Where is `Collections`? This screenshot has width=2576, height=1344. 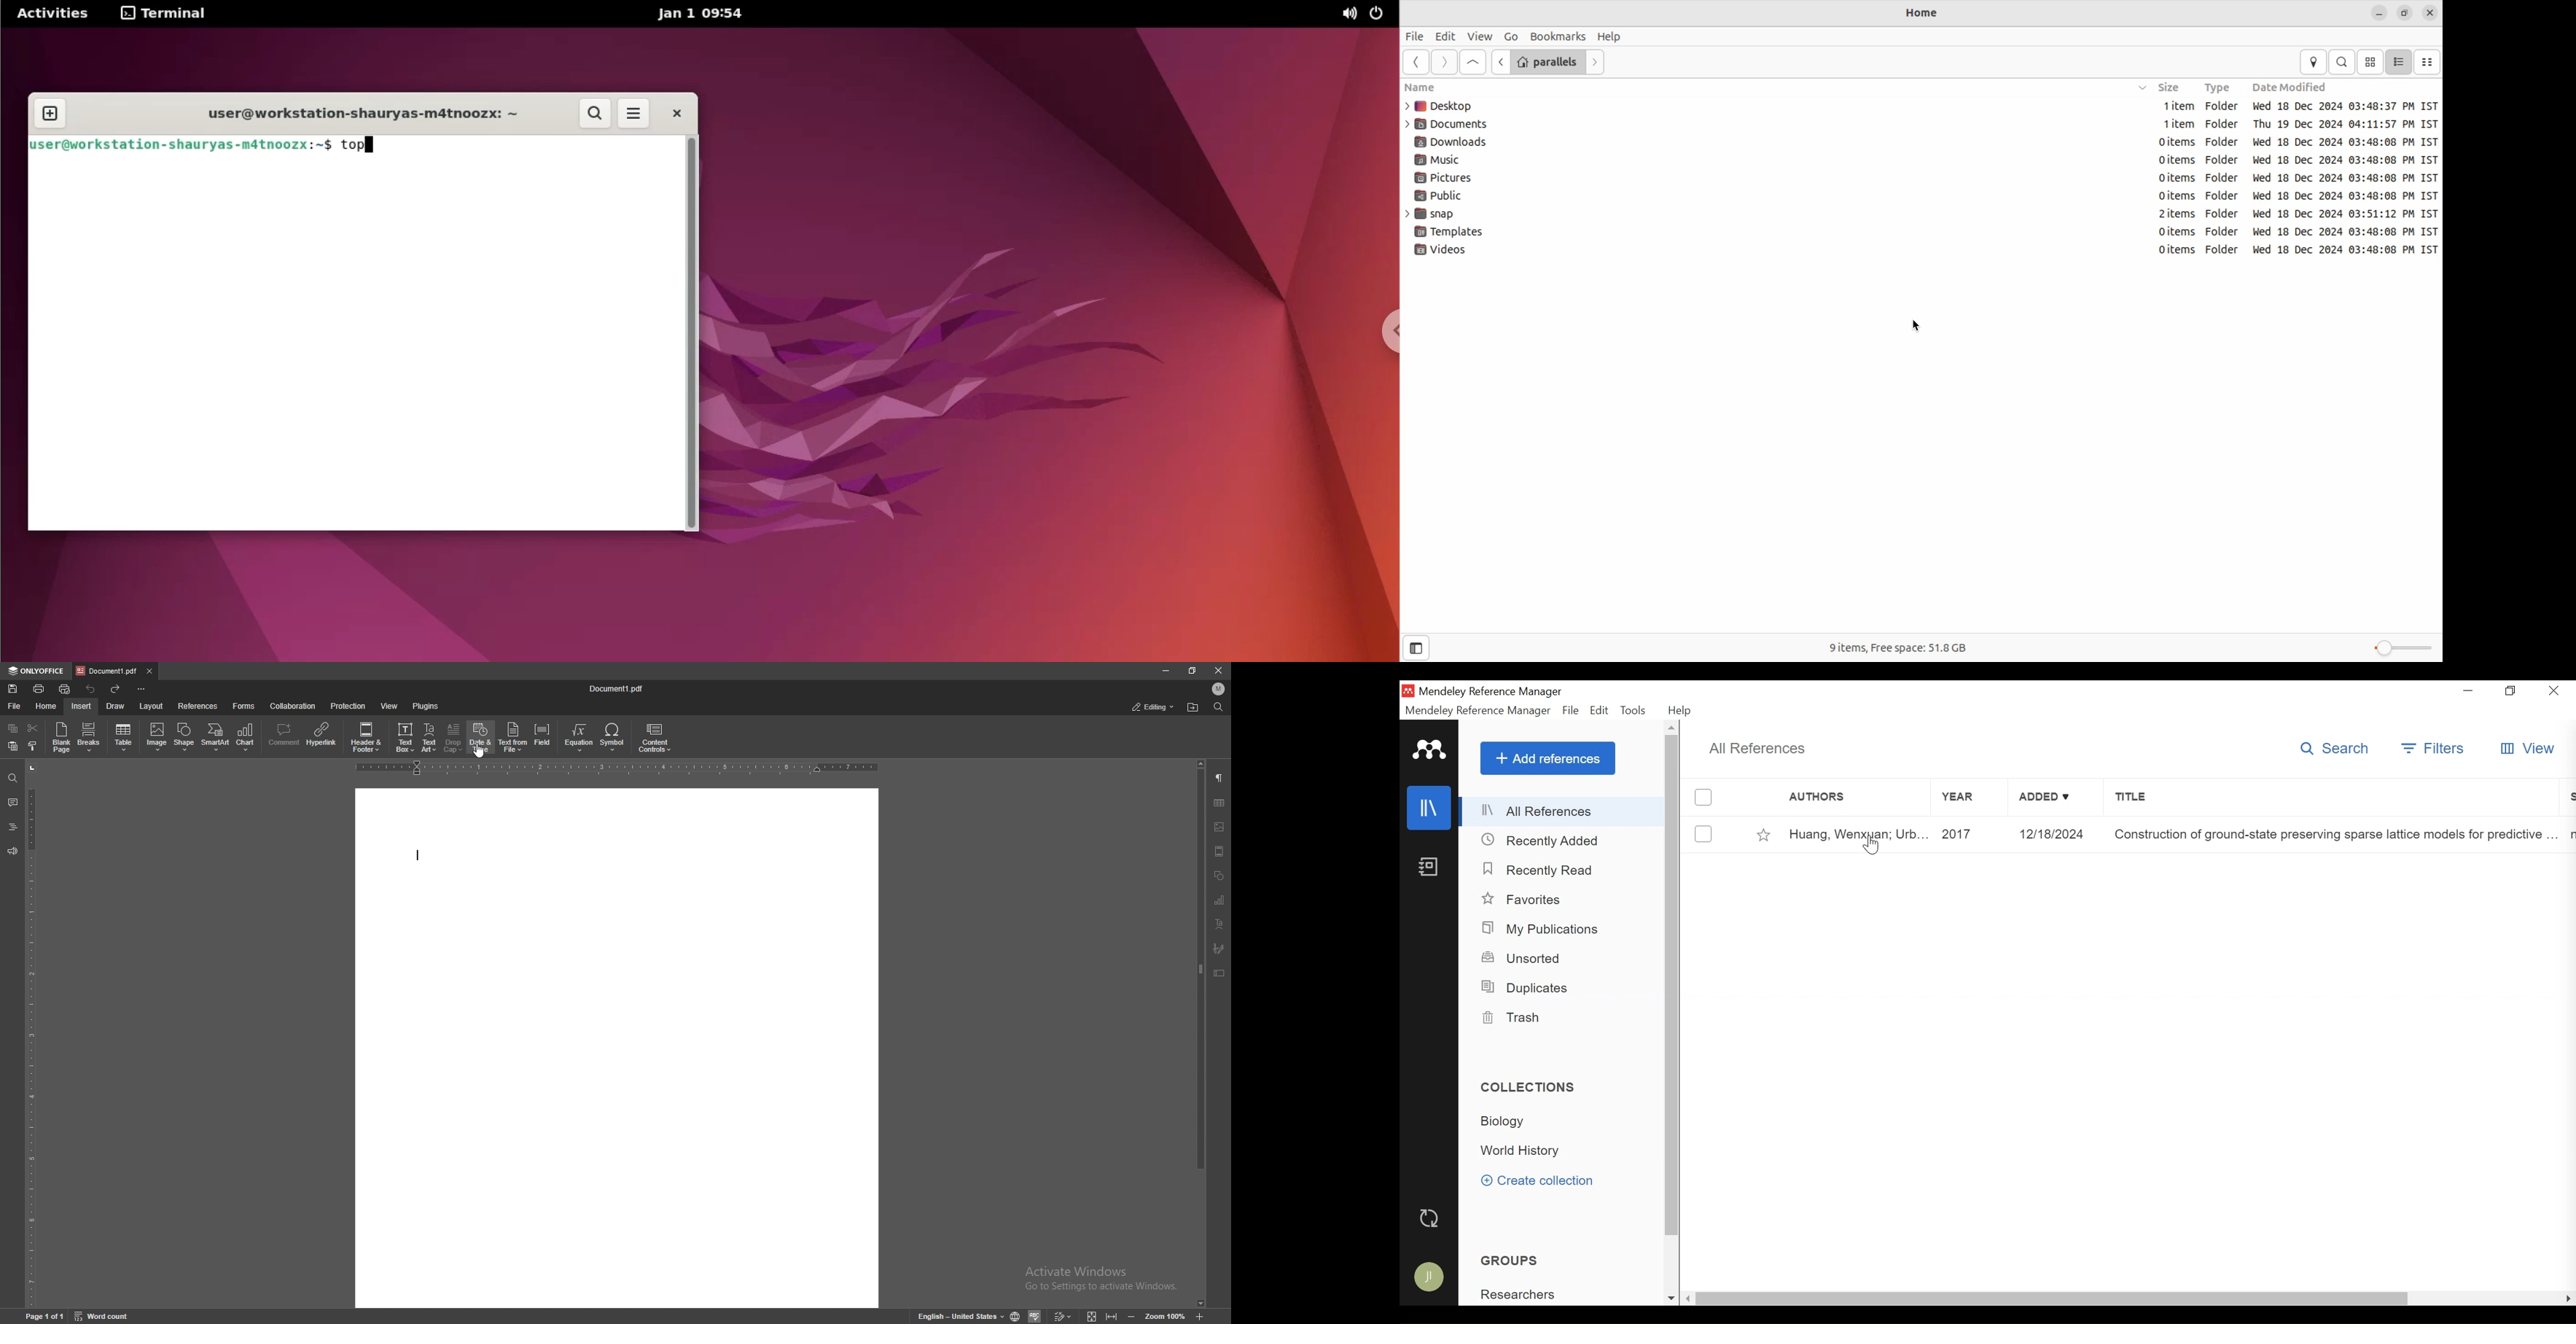 Collections is located at coordinates (1534, 1087).